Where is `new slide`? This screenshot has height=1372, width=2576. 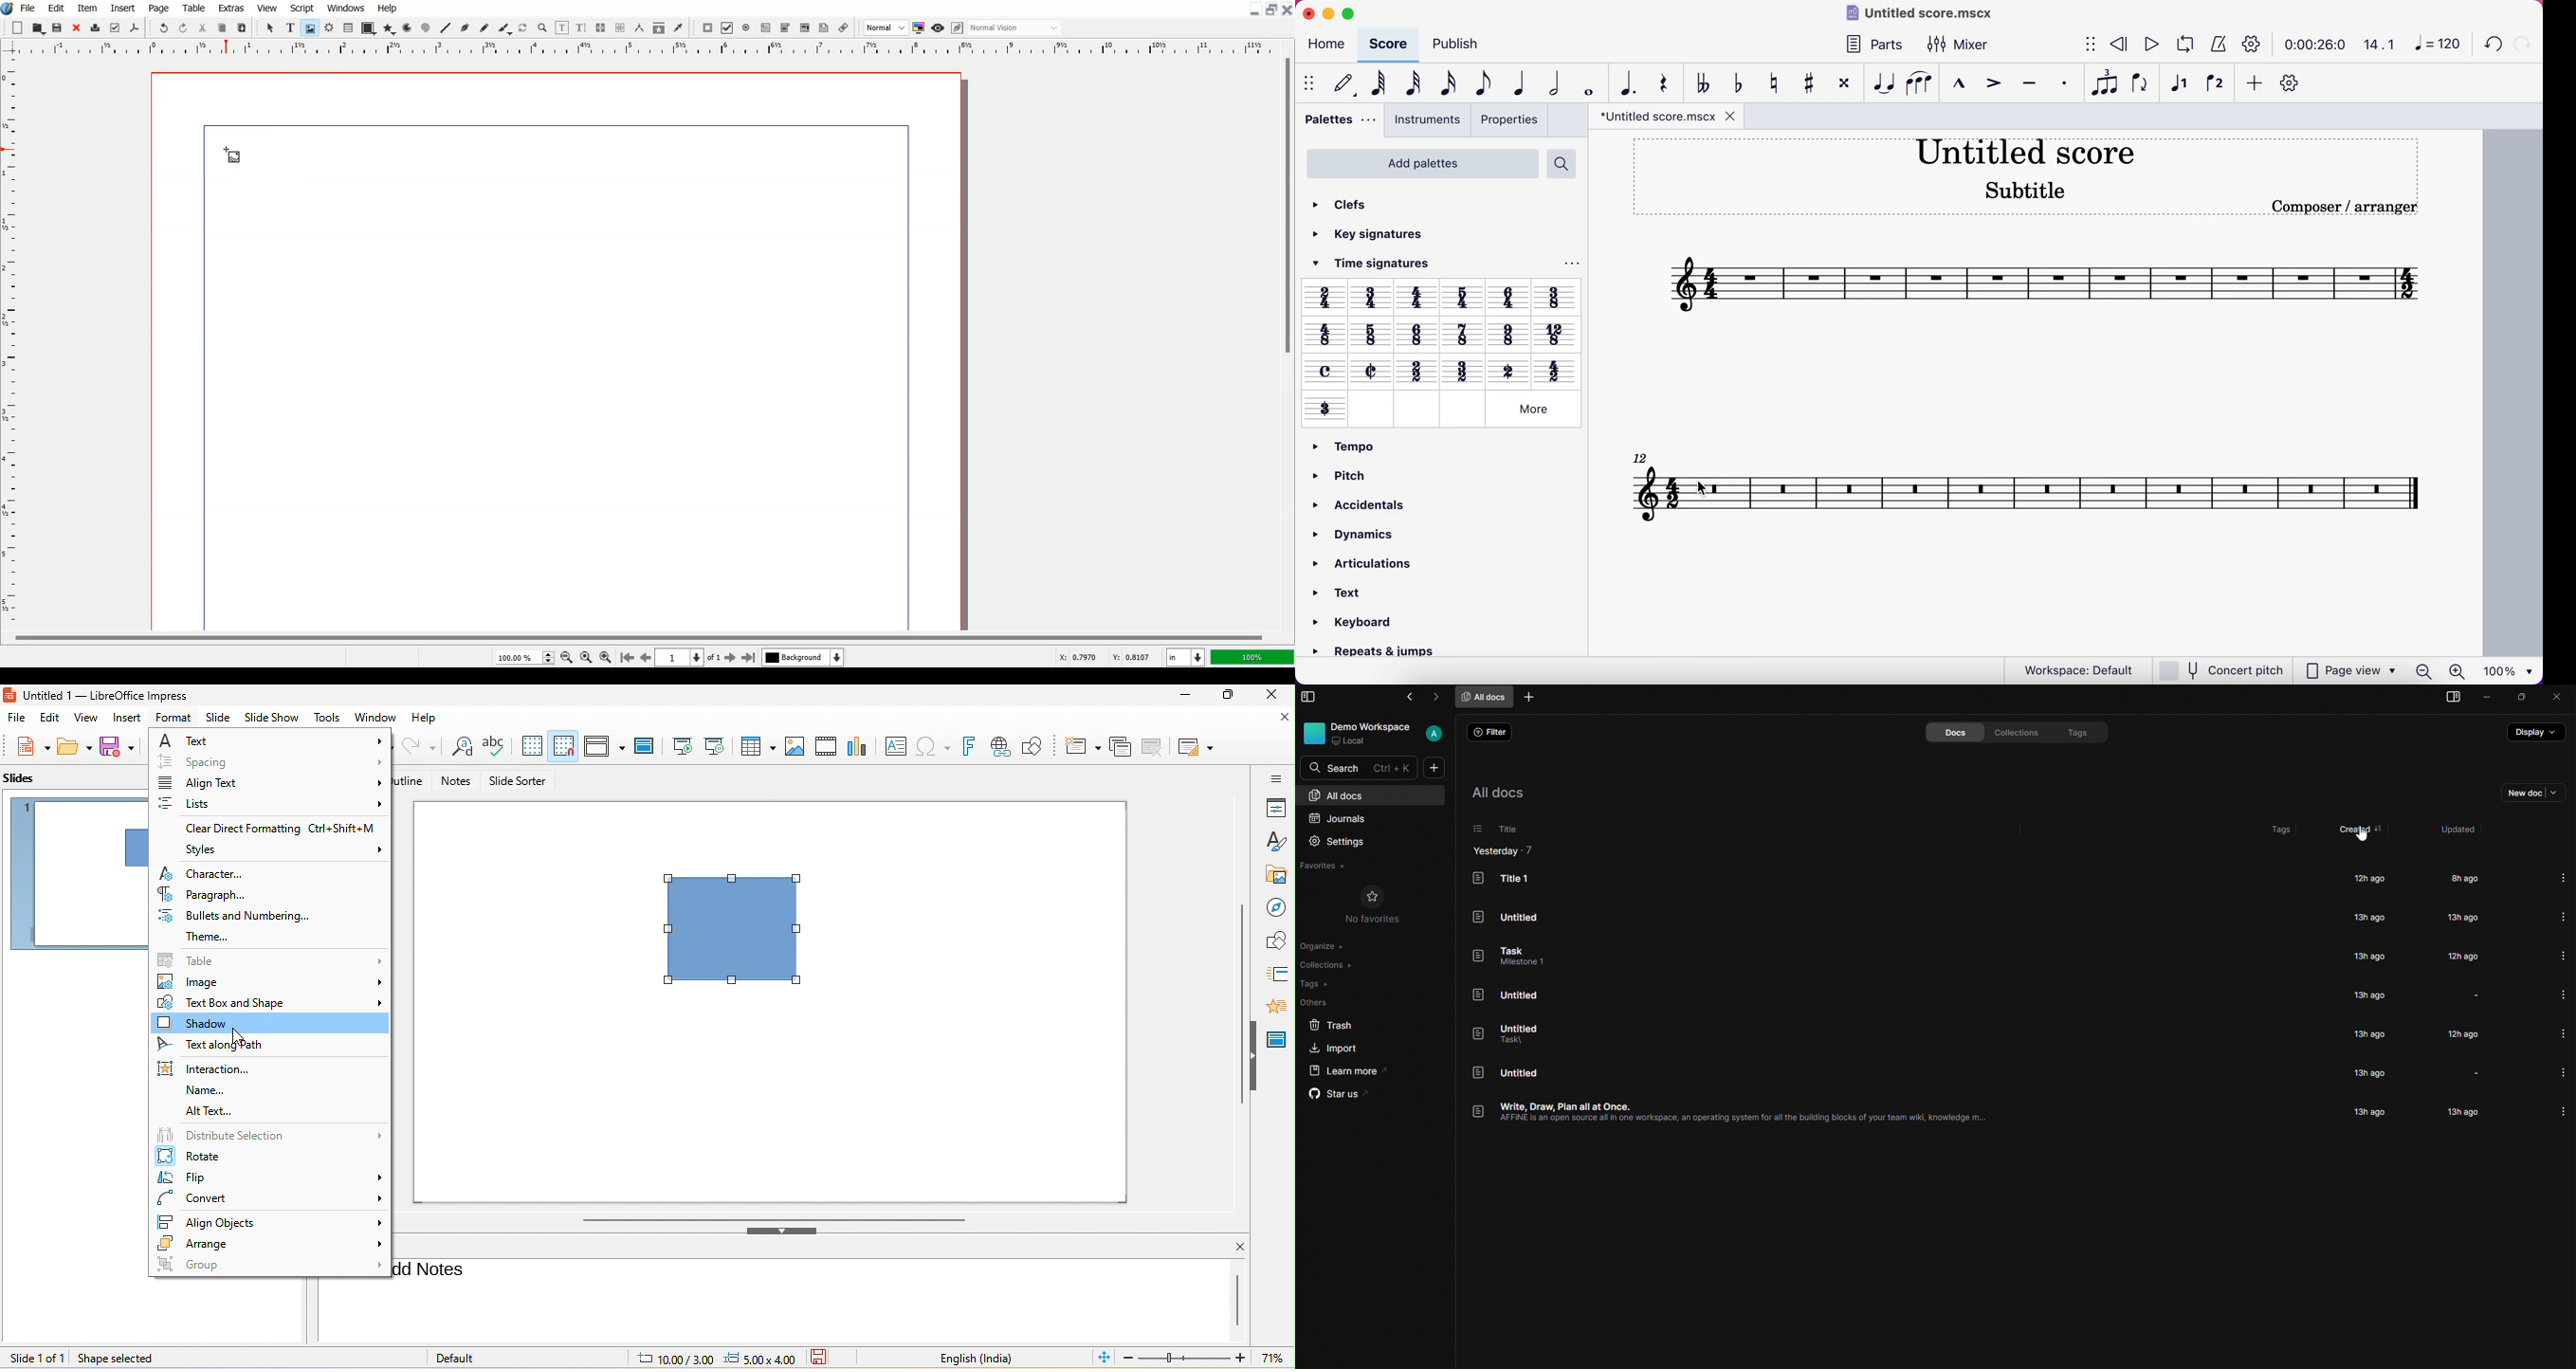 new slide is located at coordinates (1083, 747).